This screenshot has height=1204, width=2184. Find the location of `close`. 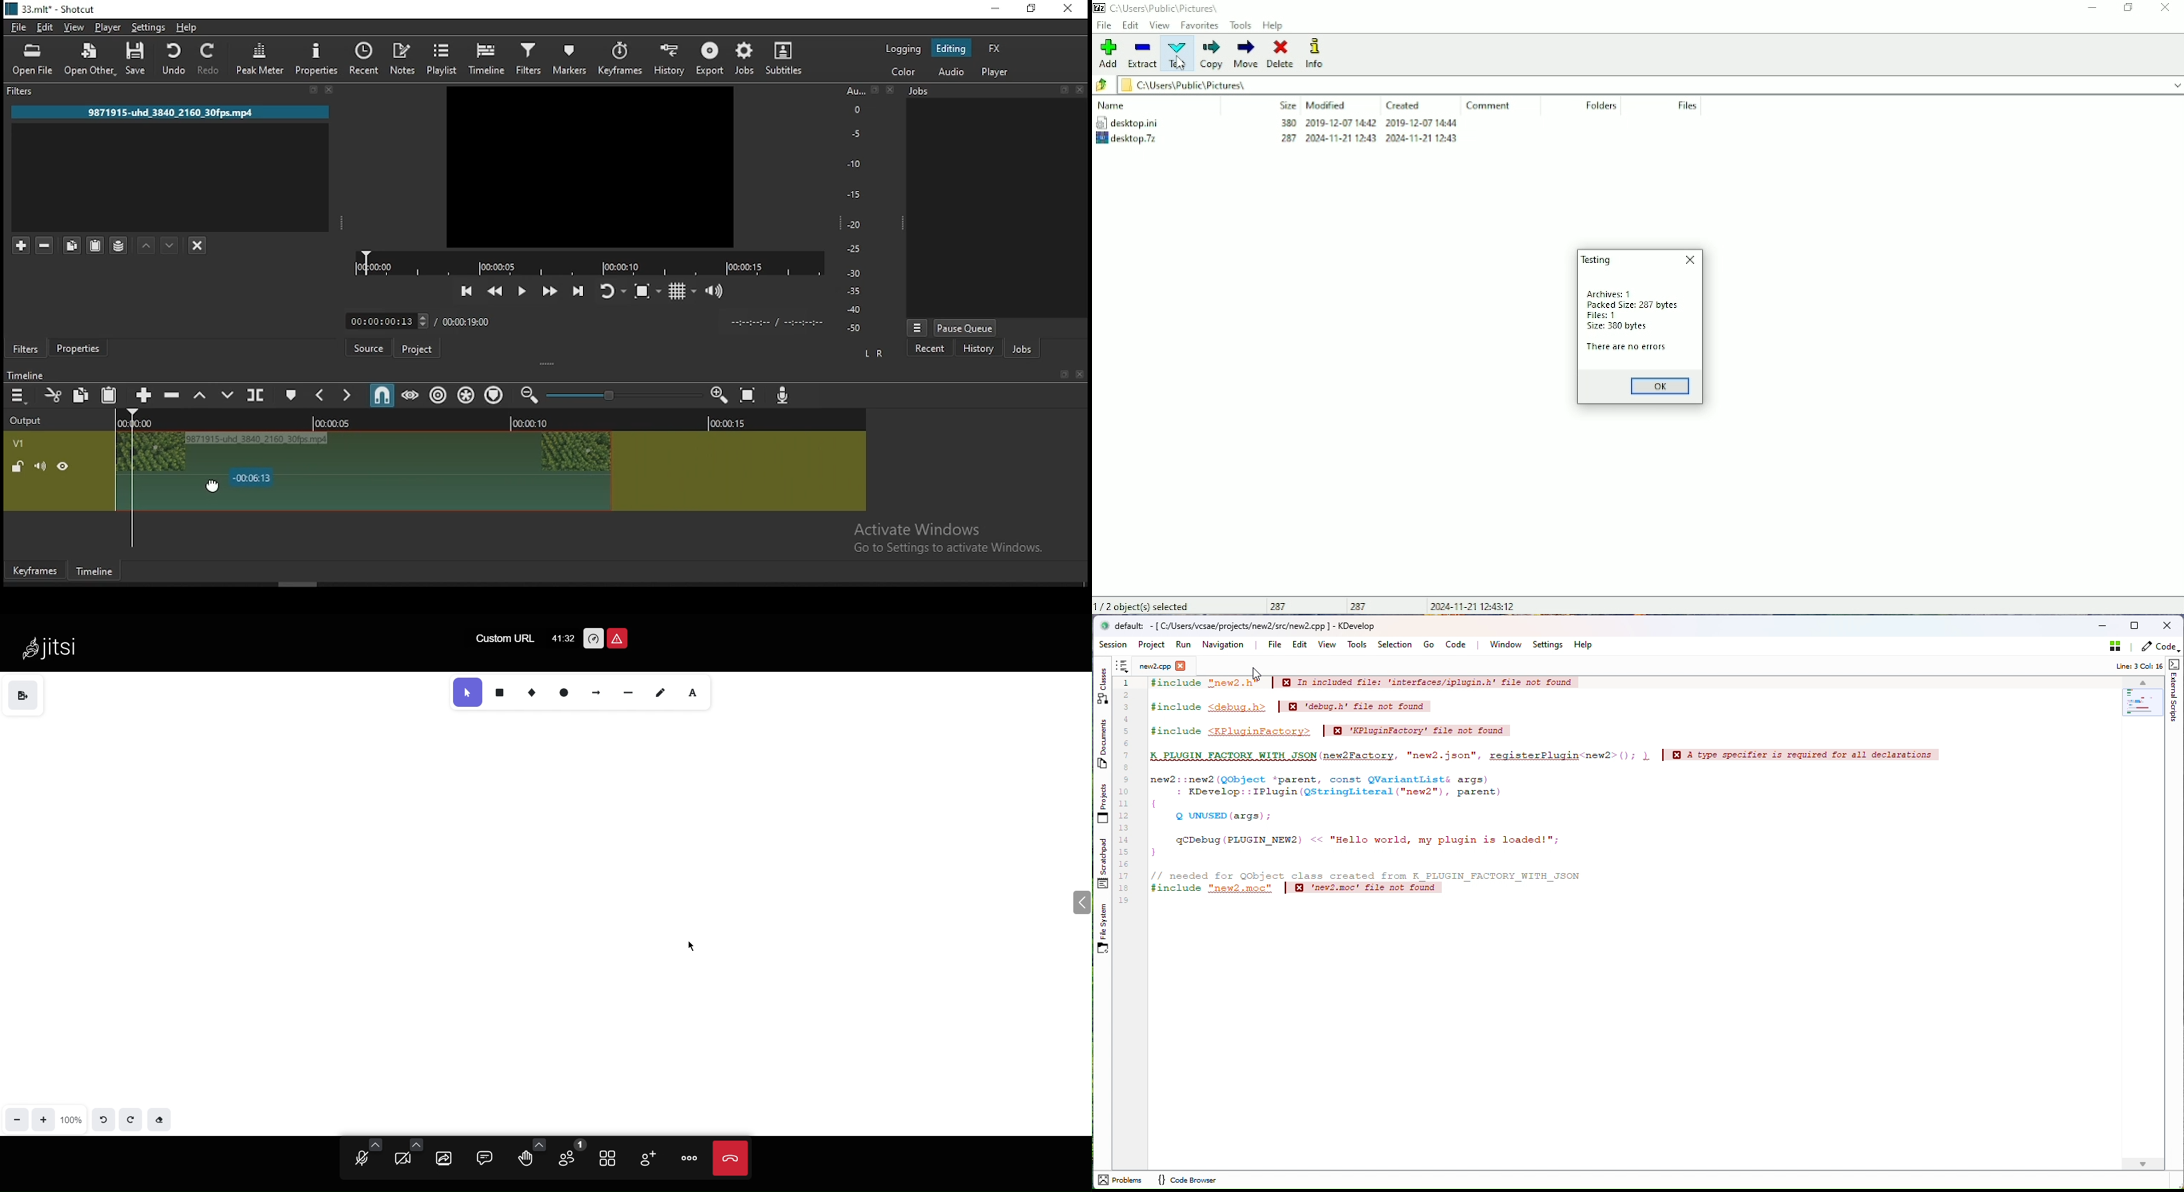

close is located at coordinates (1083, 374).